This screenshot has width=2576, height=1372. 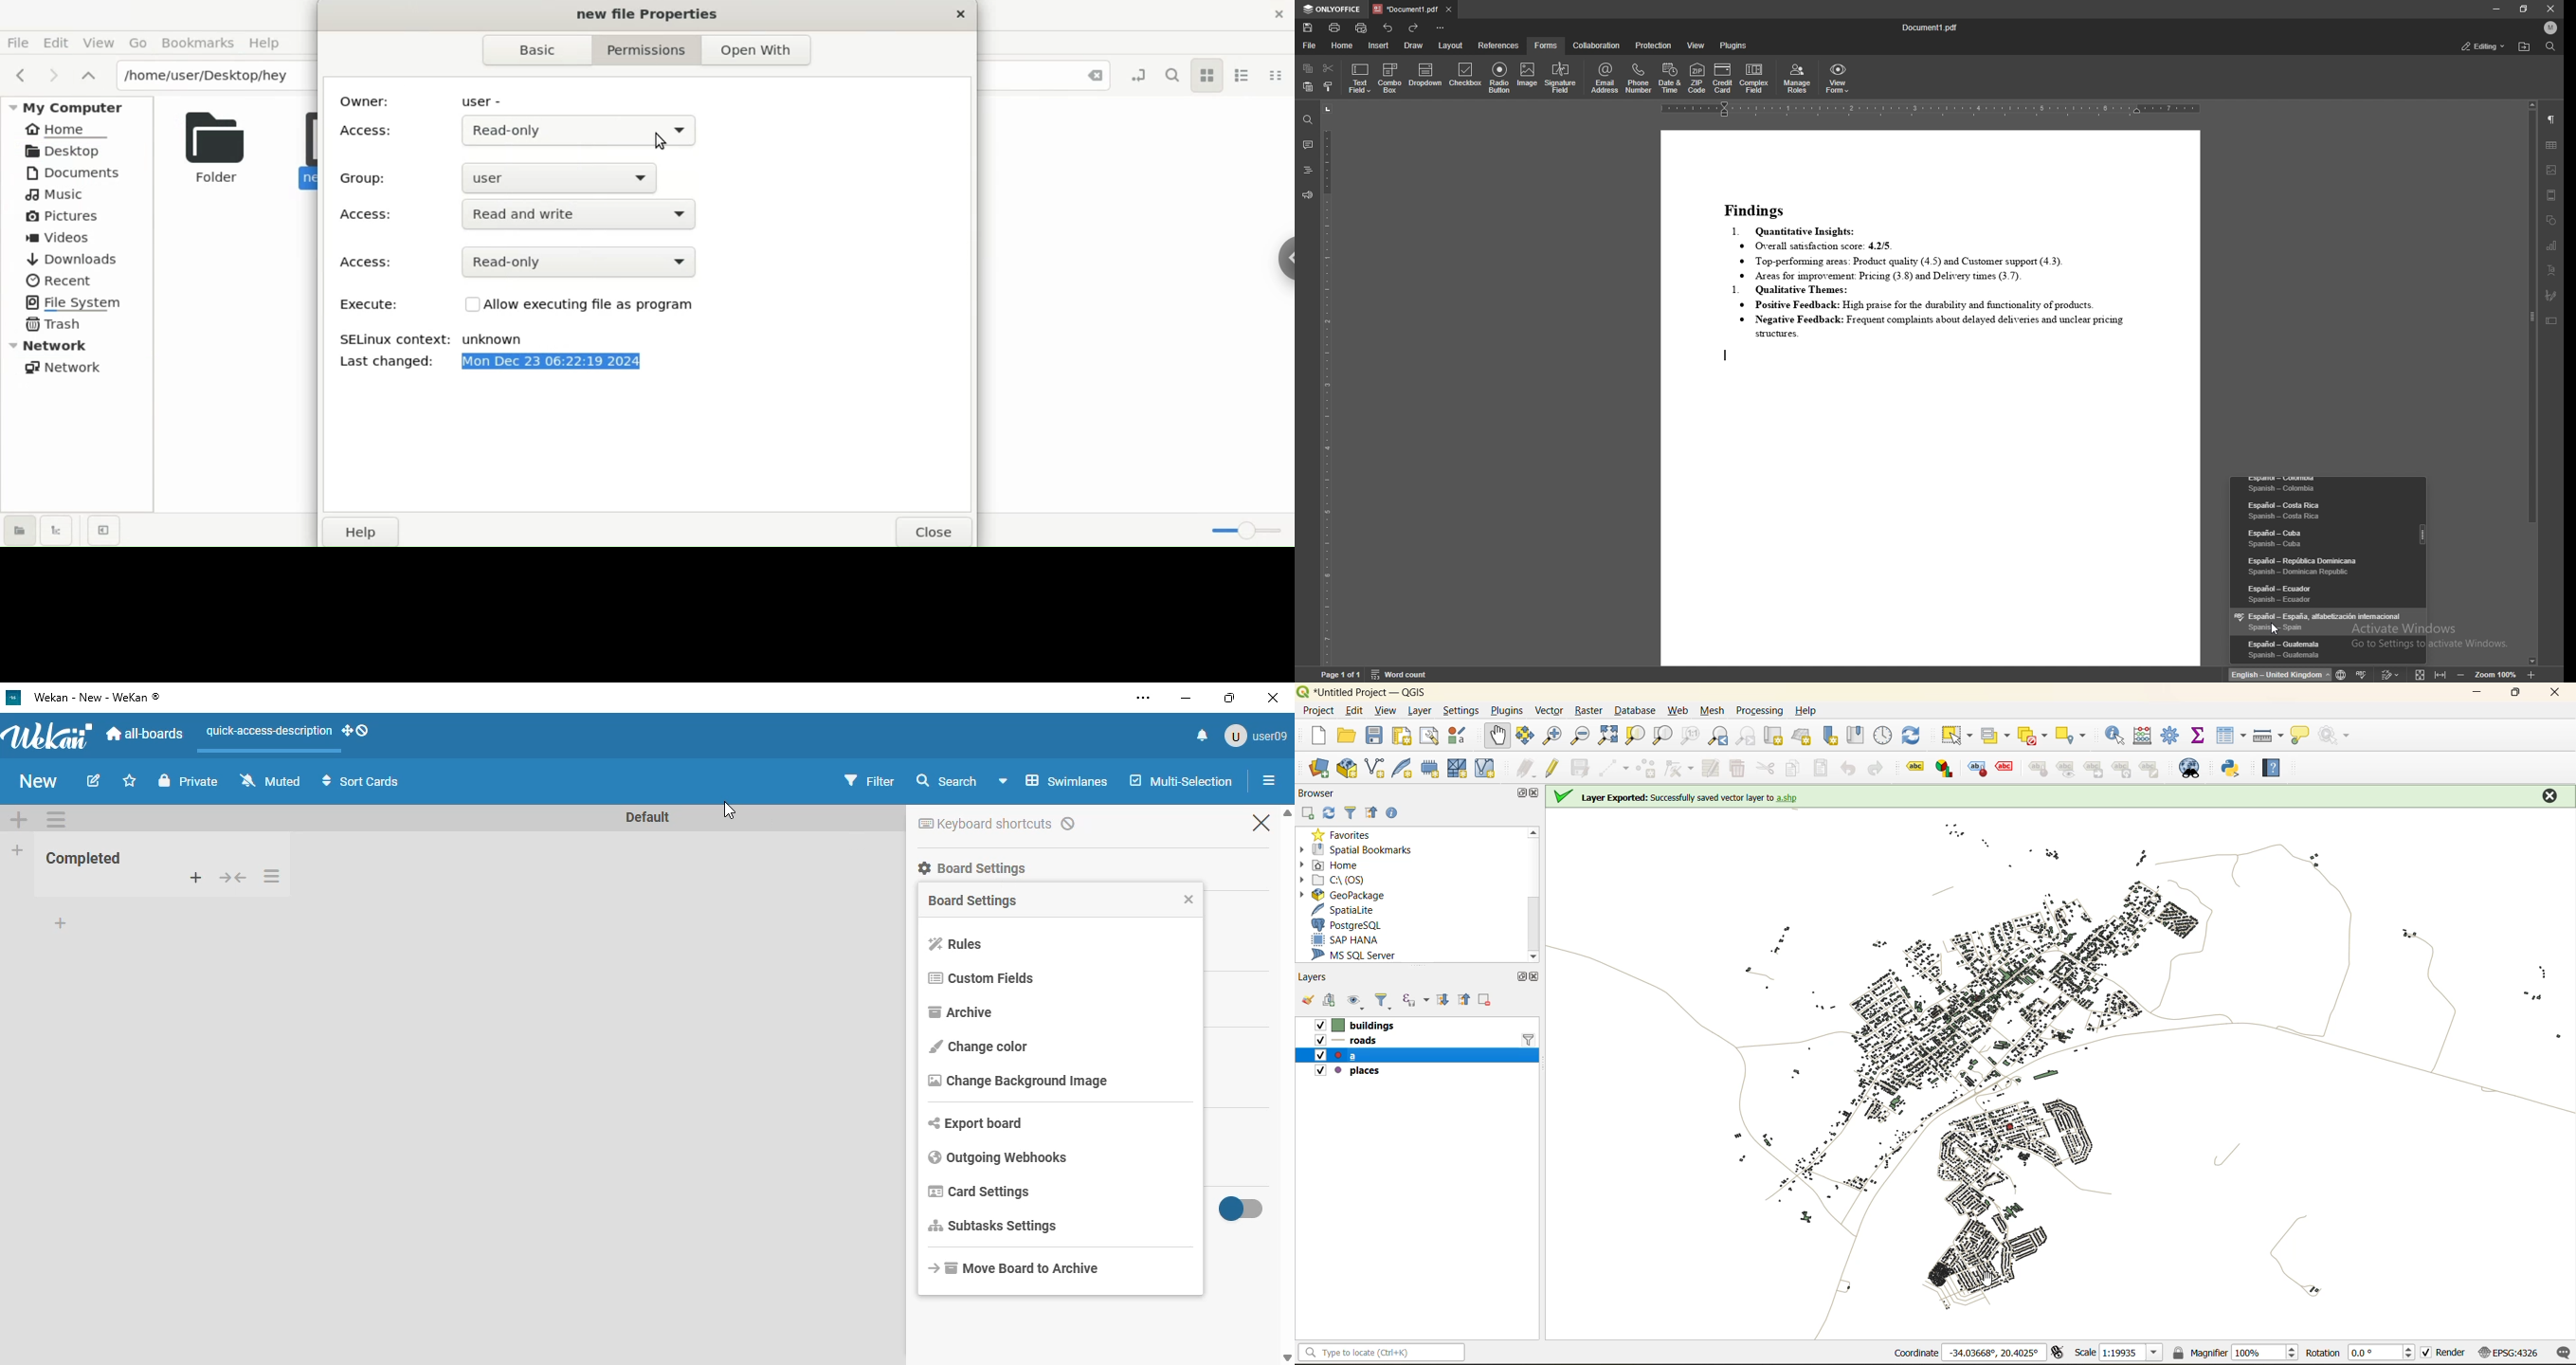 I want to click on scale, so click(x=2120, y=1354).